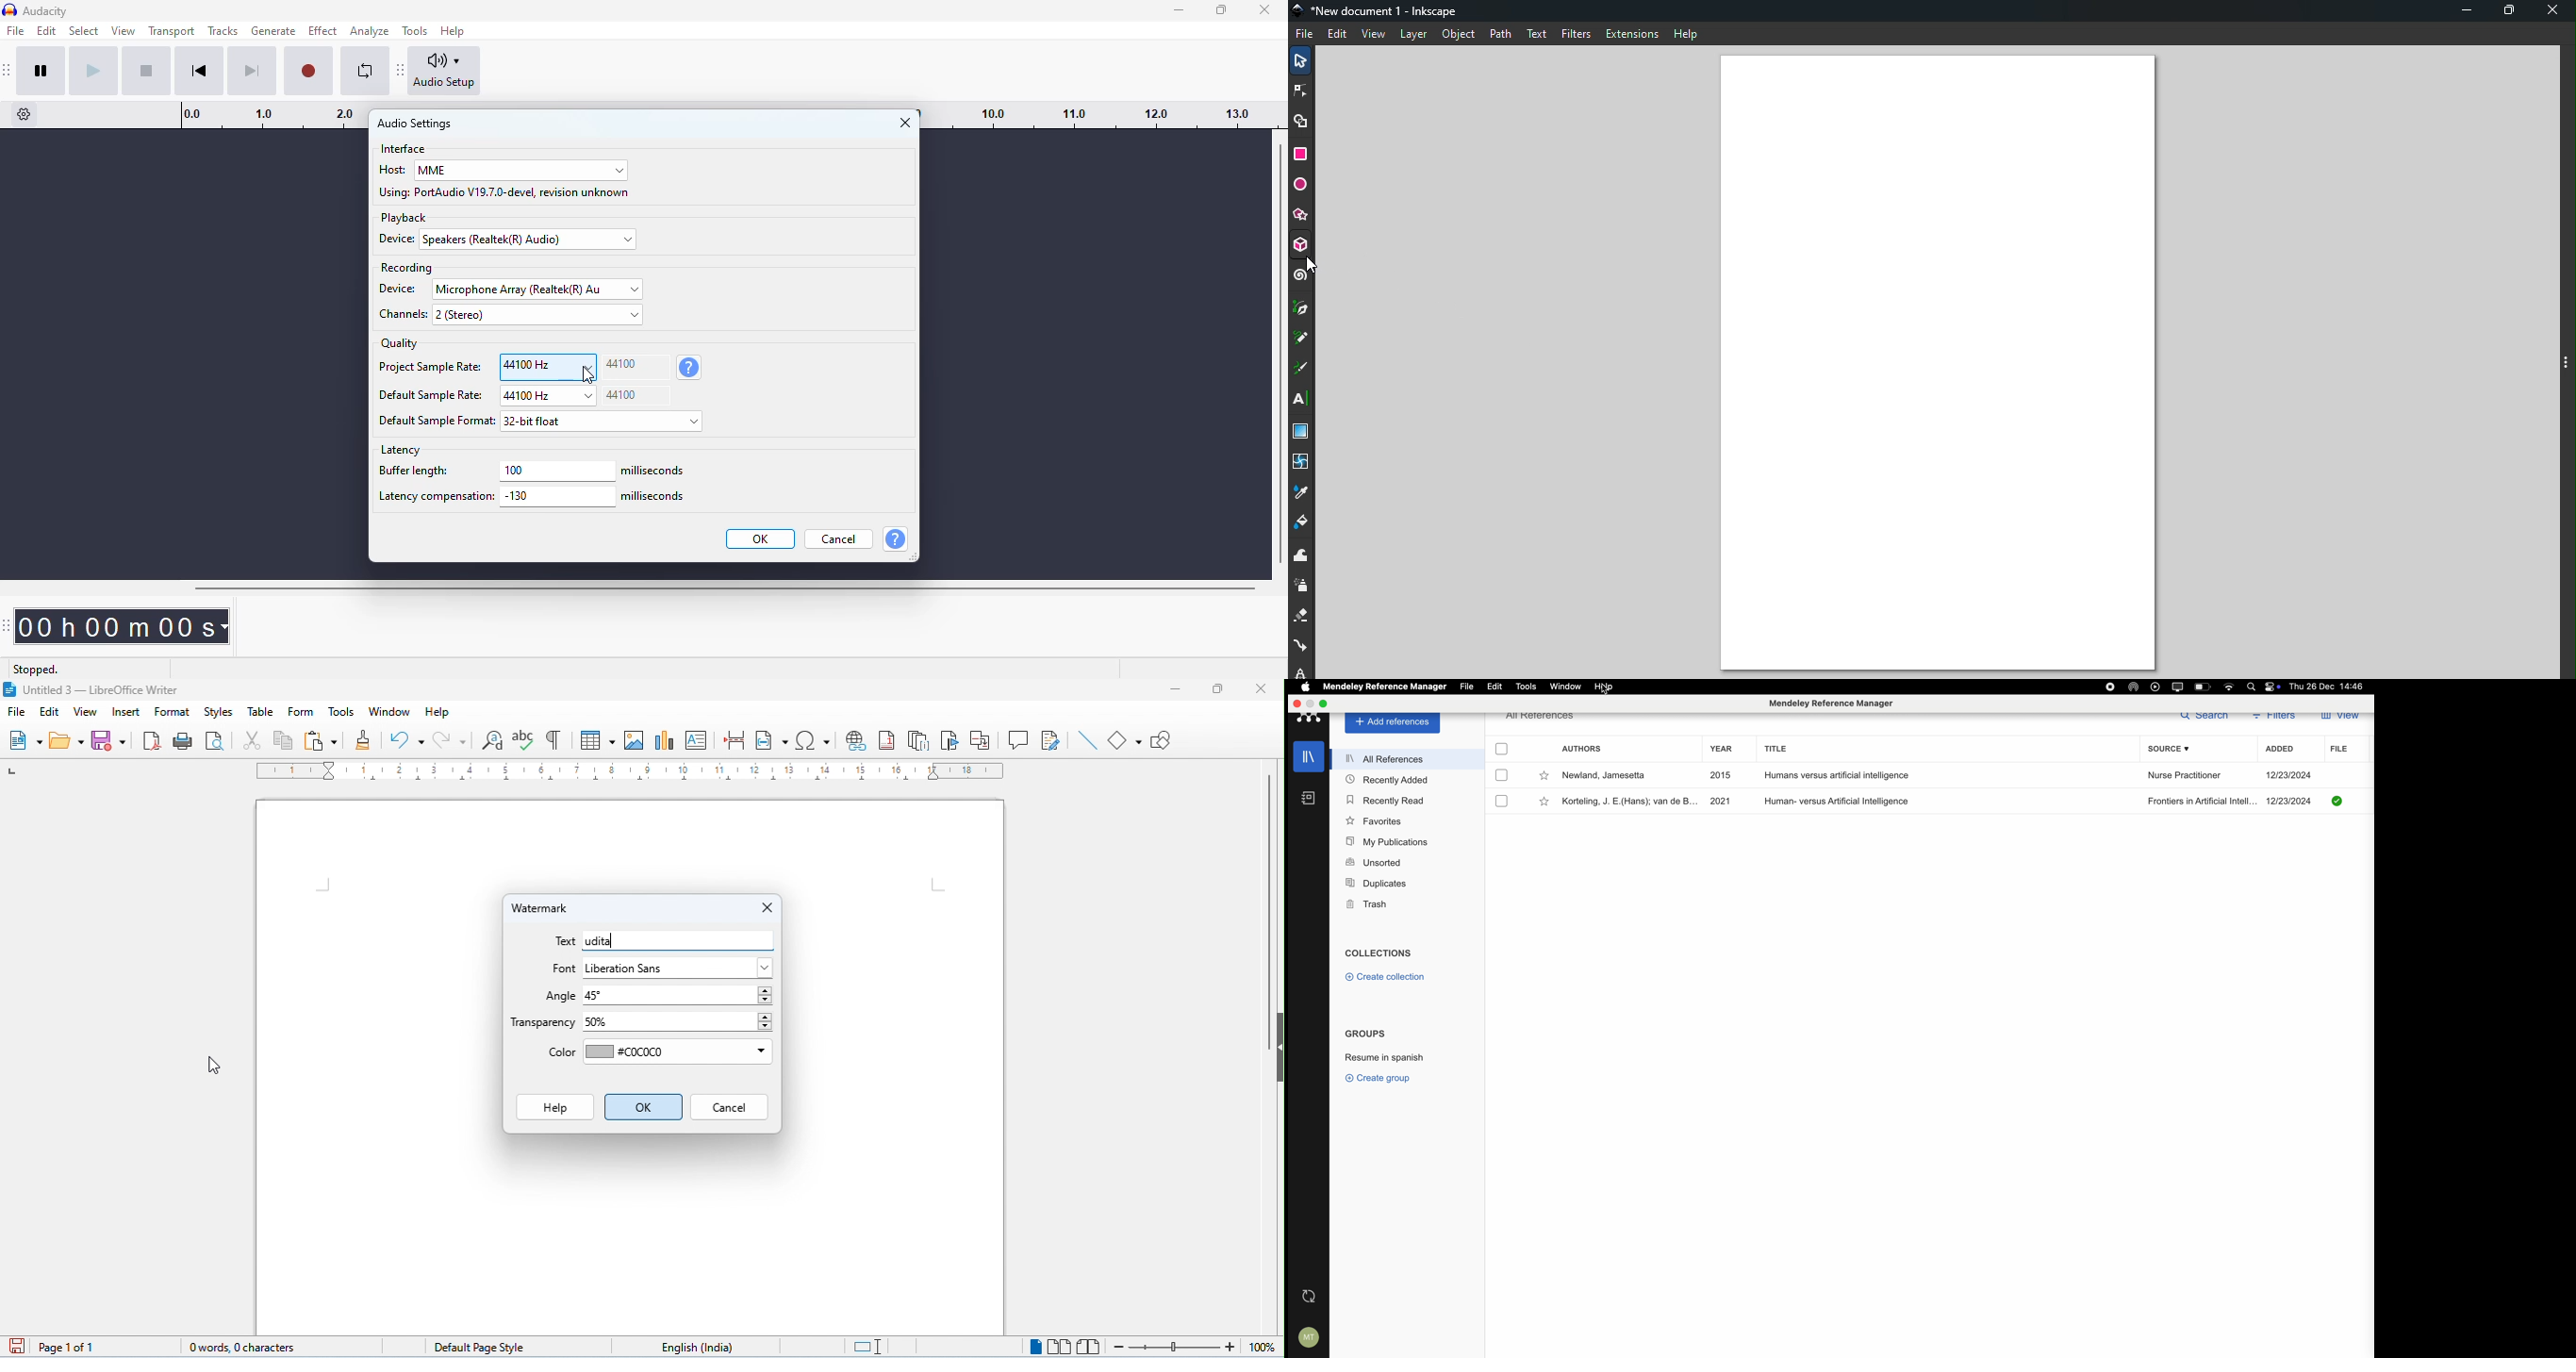  I want to click on maximize, so click(1213, 689).